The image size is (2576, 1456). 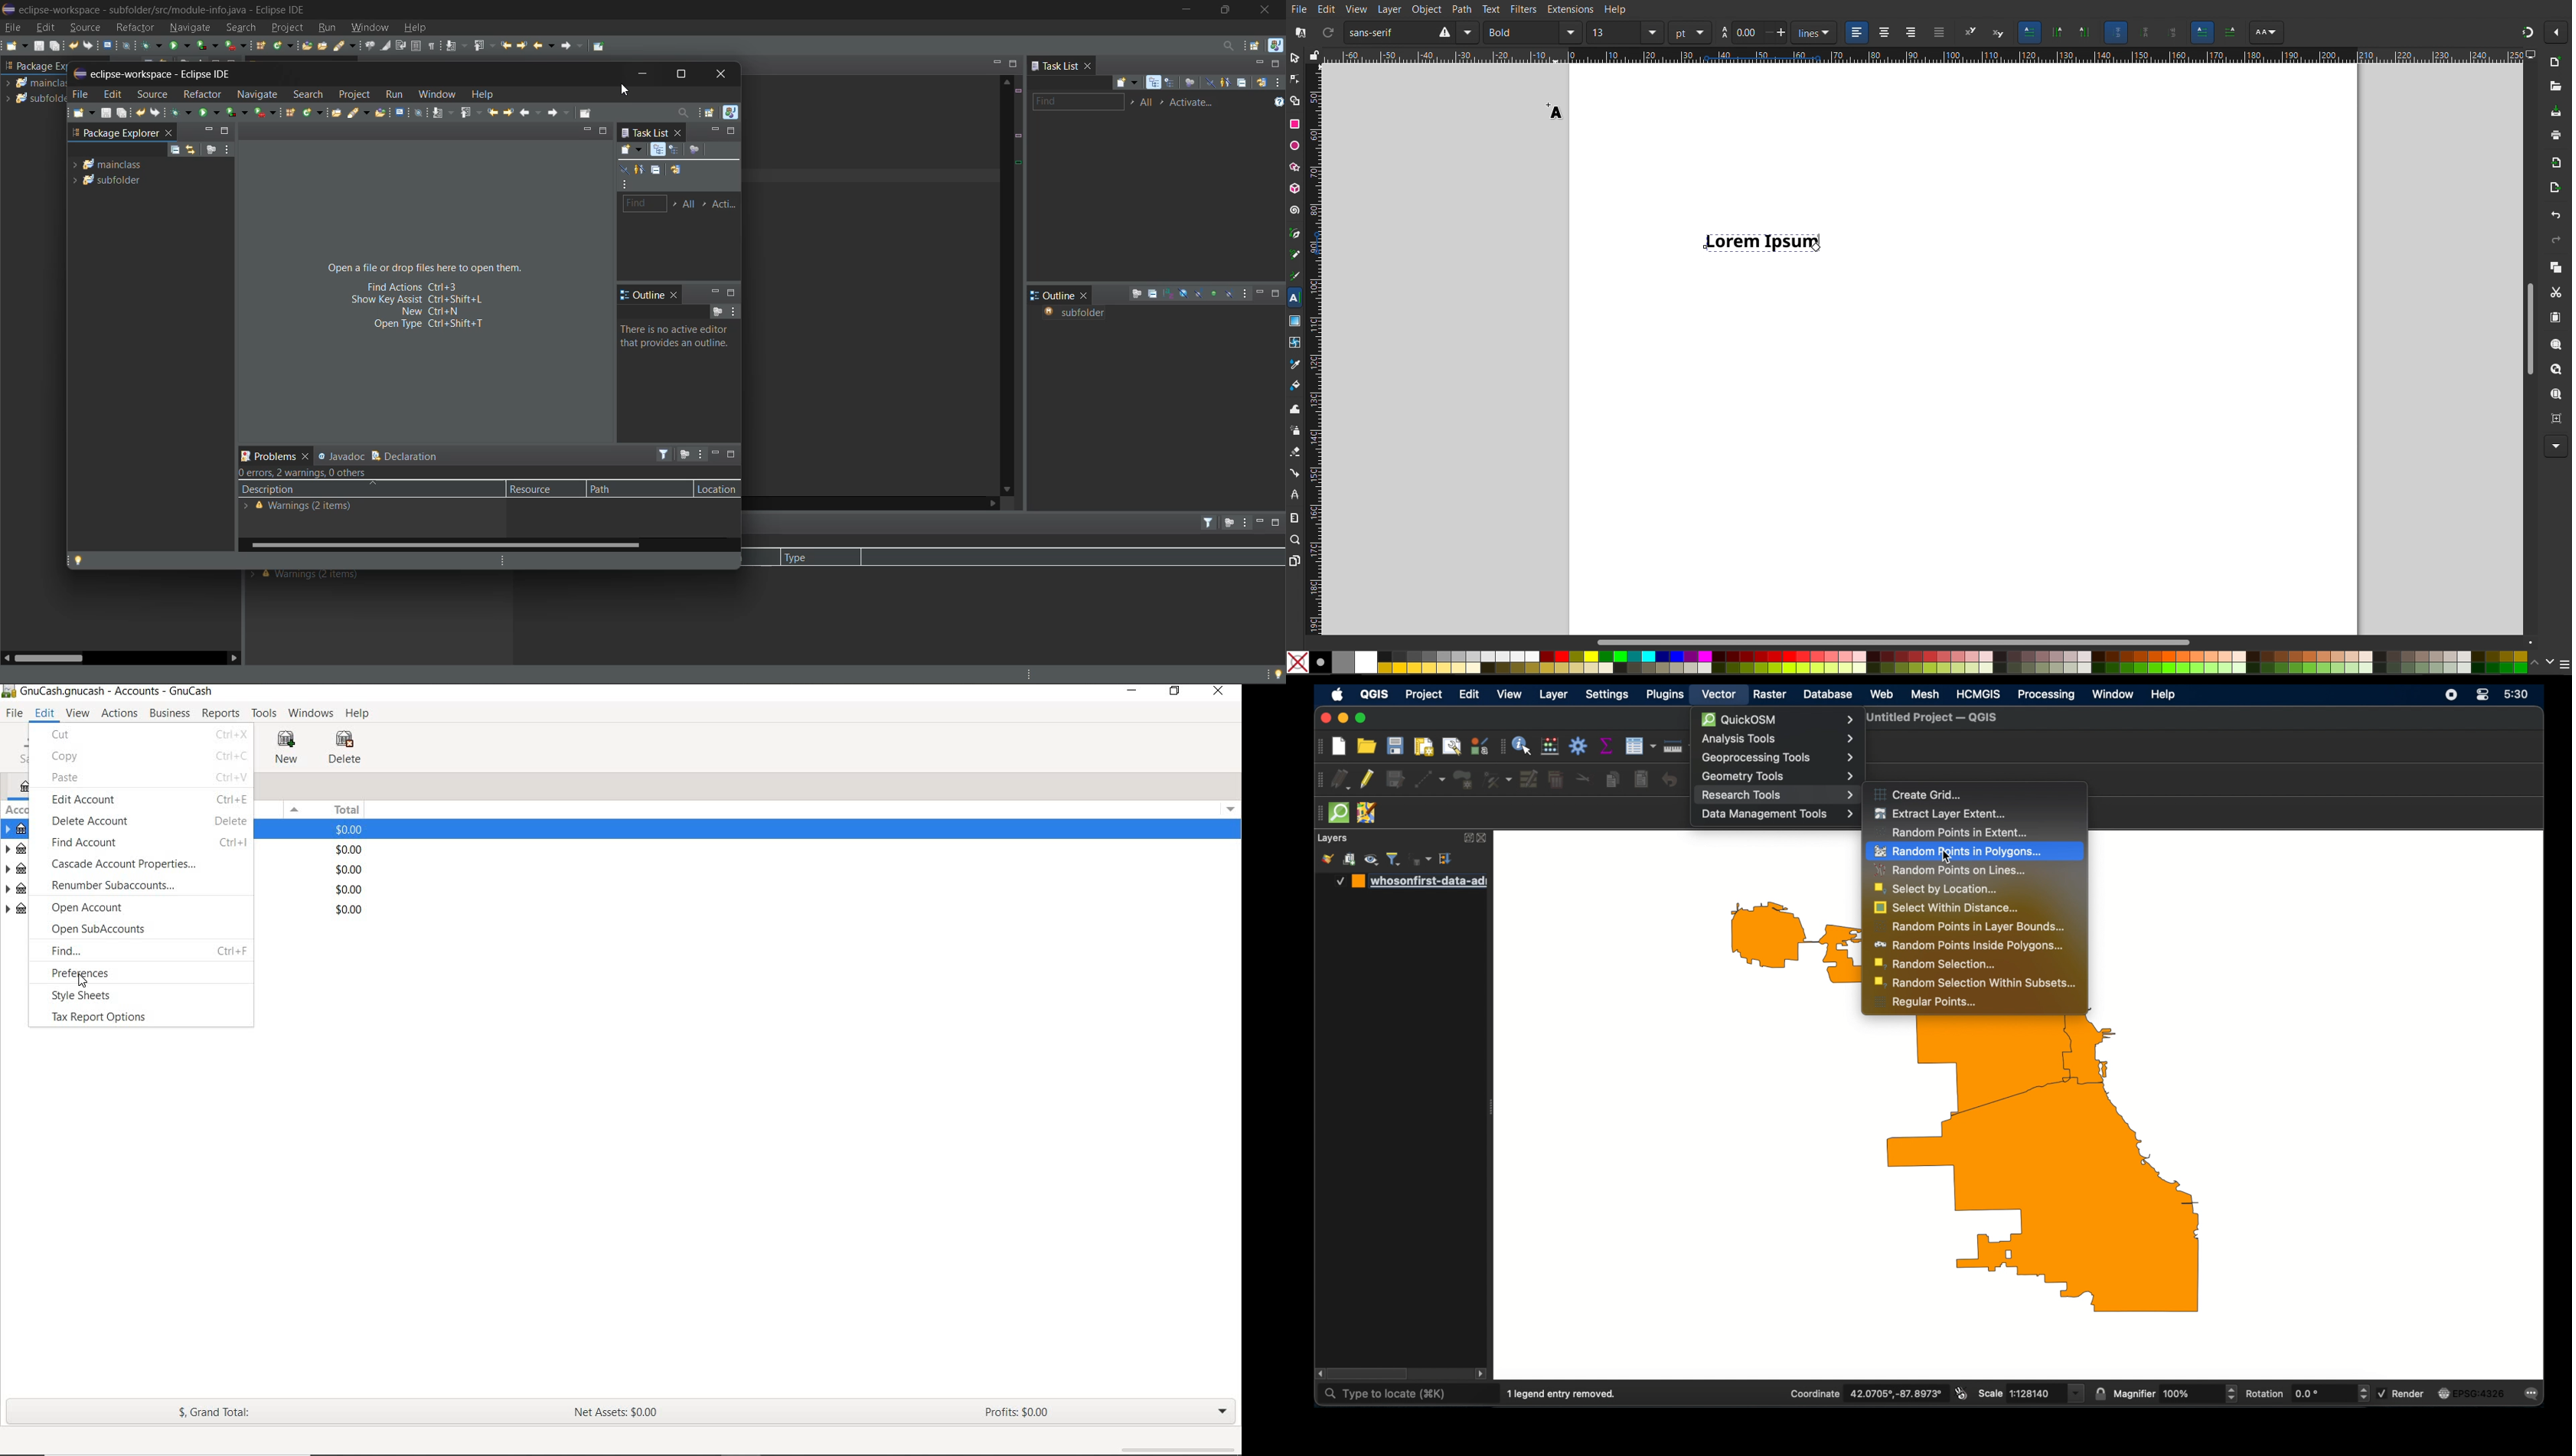 What do you see at coordinates (90, 974) in the screenshot?
I see `PREFERENCES` at bounding box center [90, 974].